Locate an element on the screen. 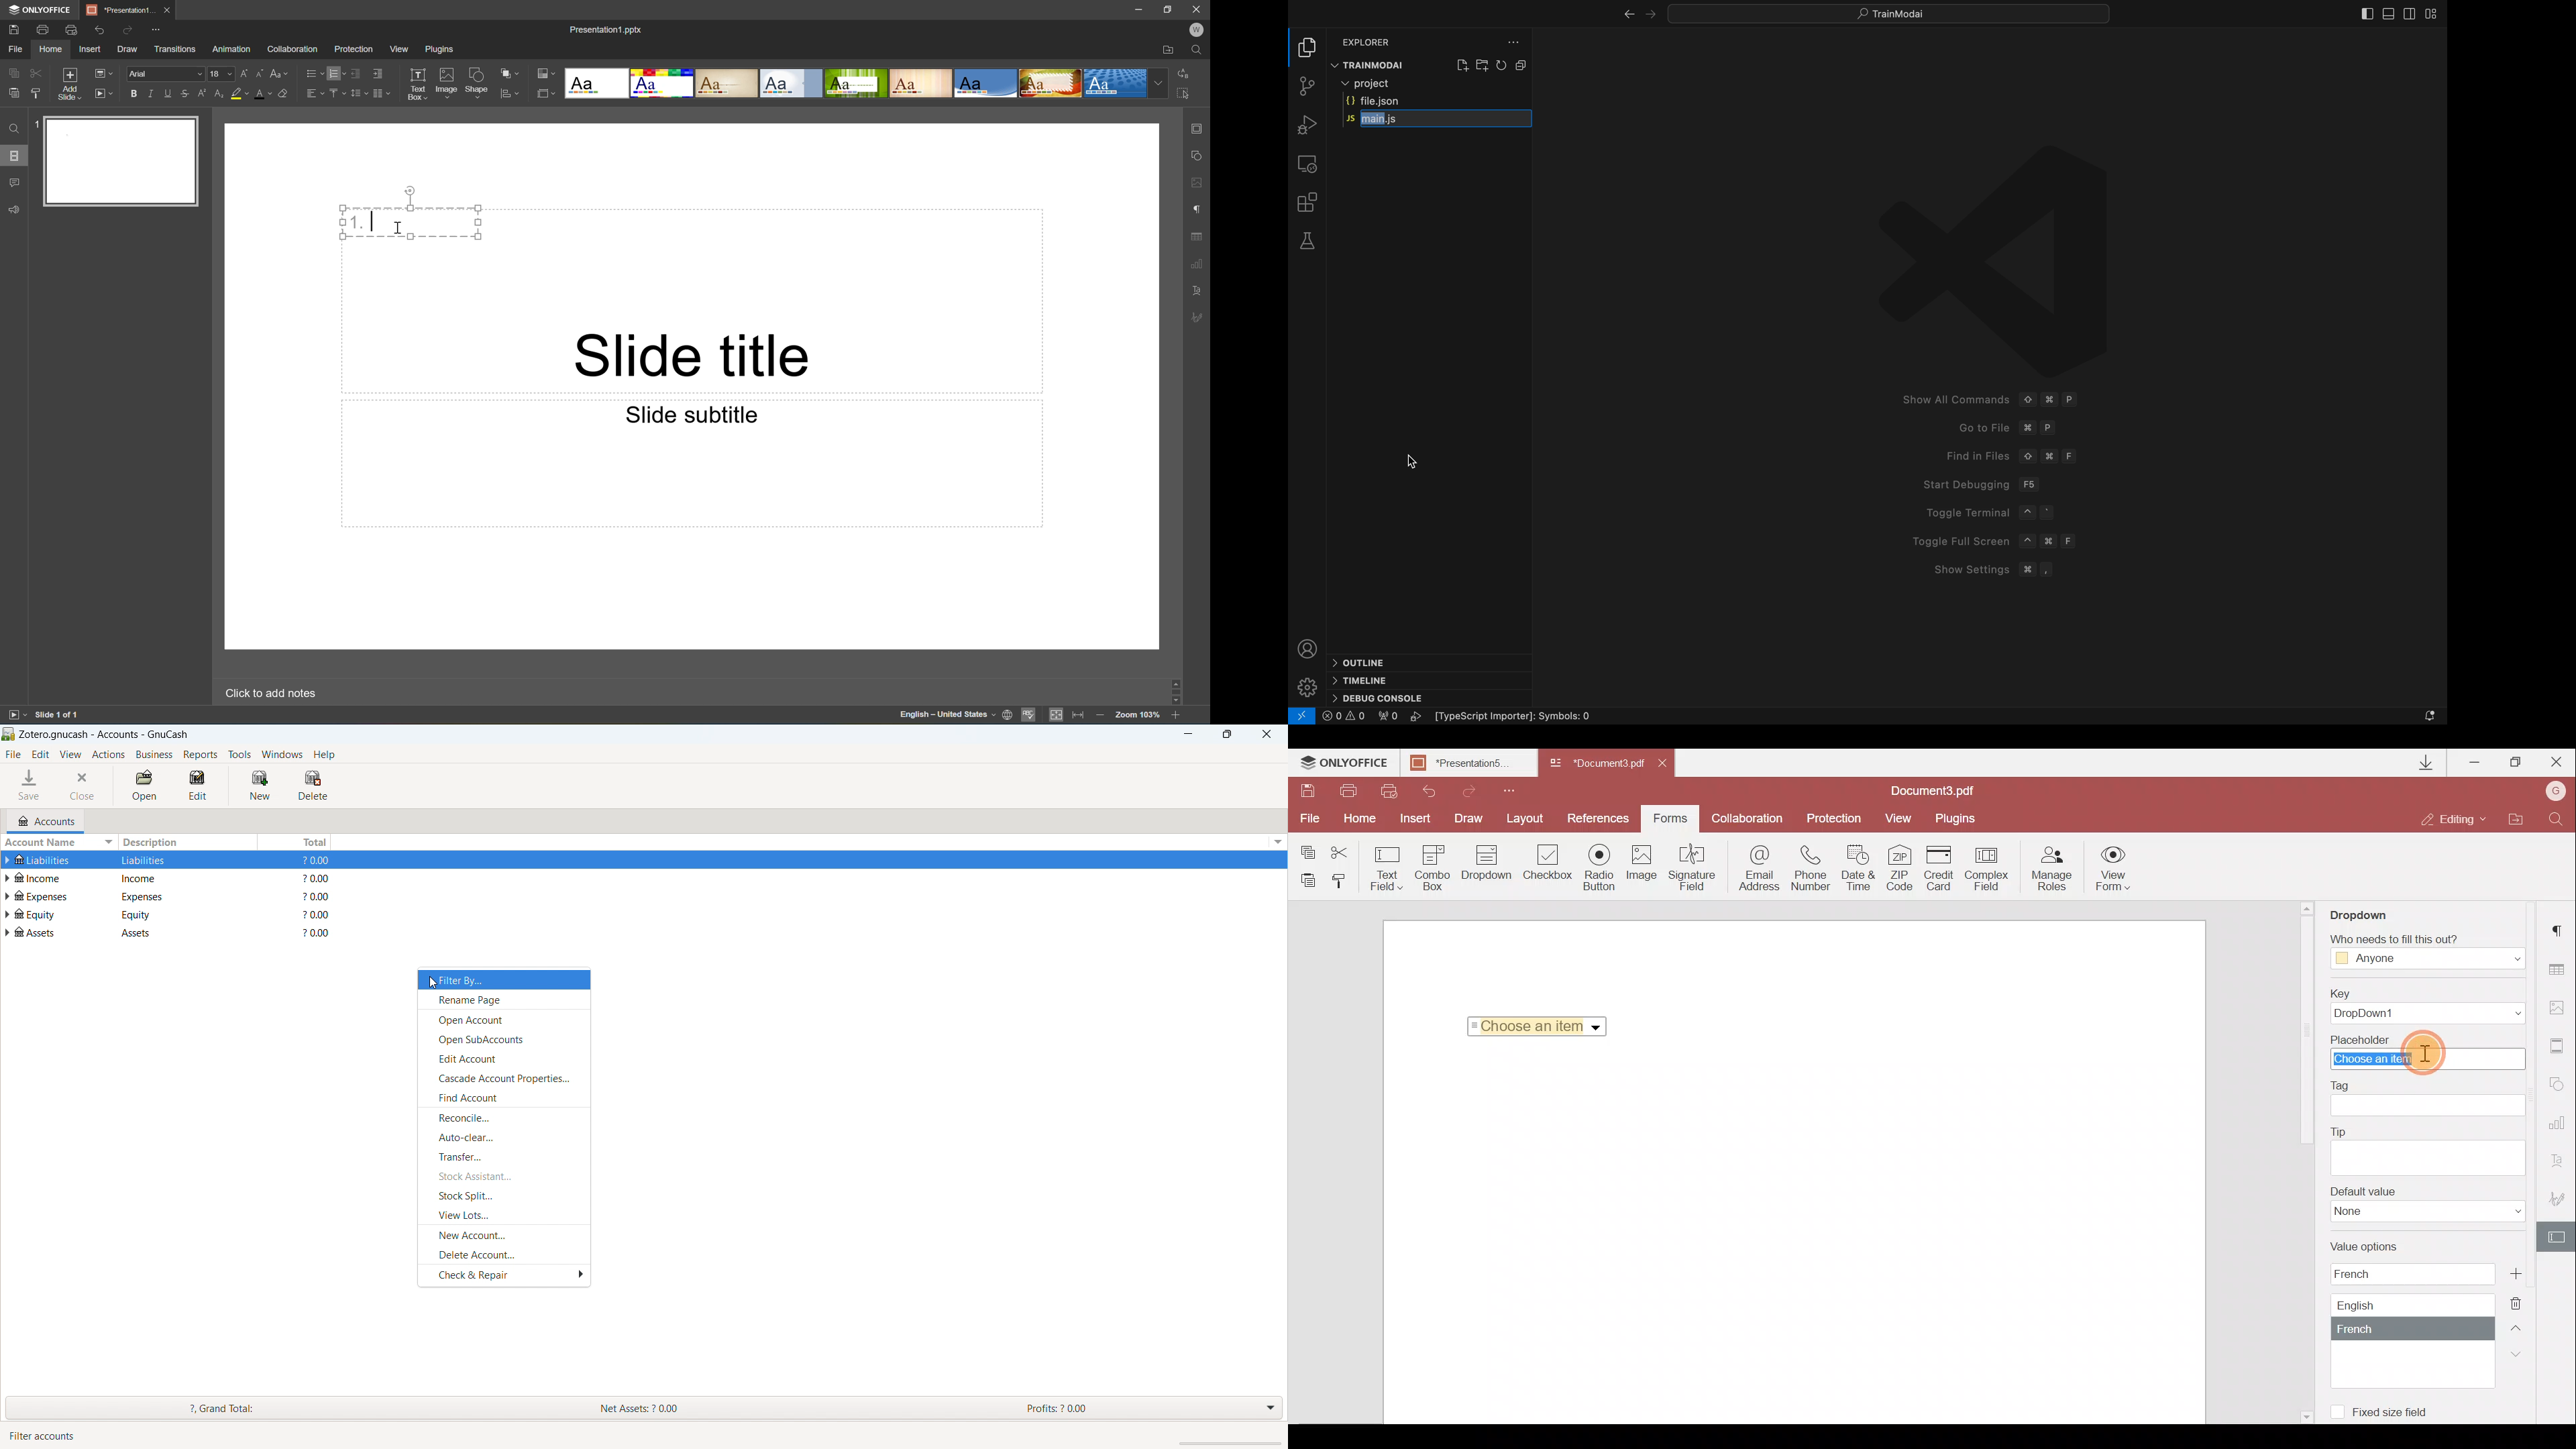 The width and height of the screenshot is (2576, 1456). Downloads is located at coordinates (2427, 763).